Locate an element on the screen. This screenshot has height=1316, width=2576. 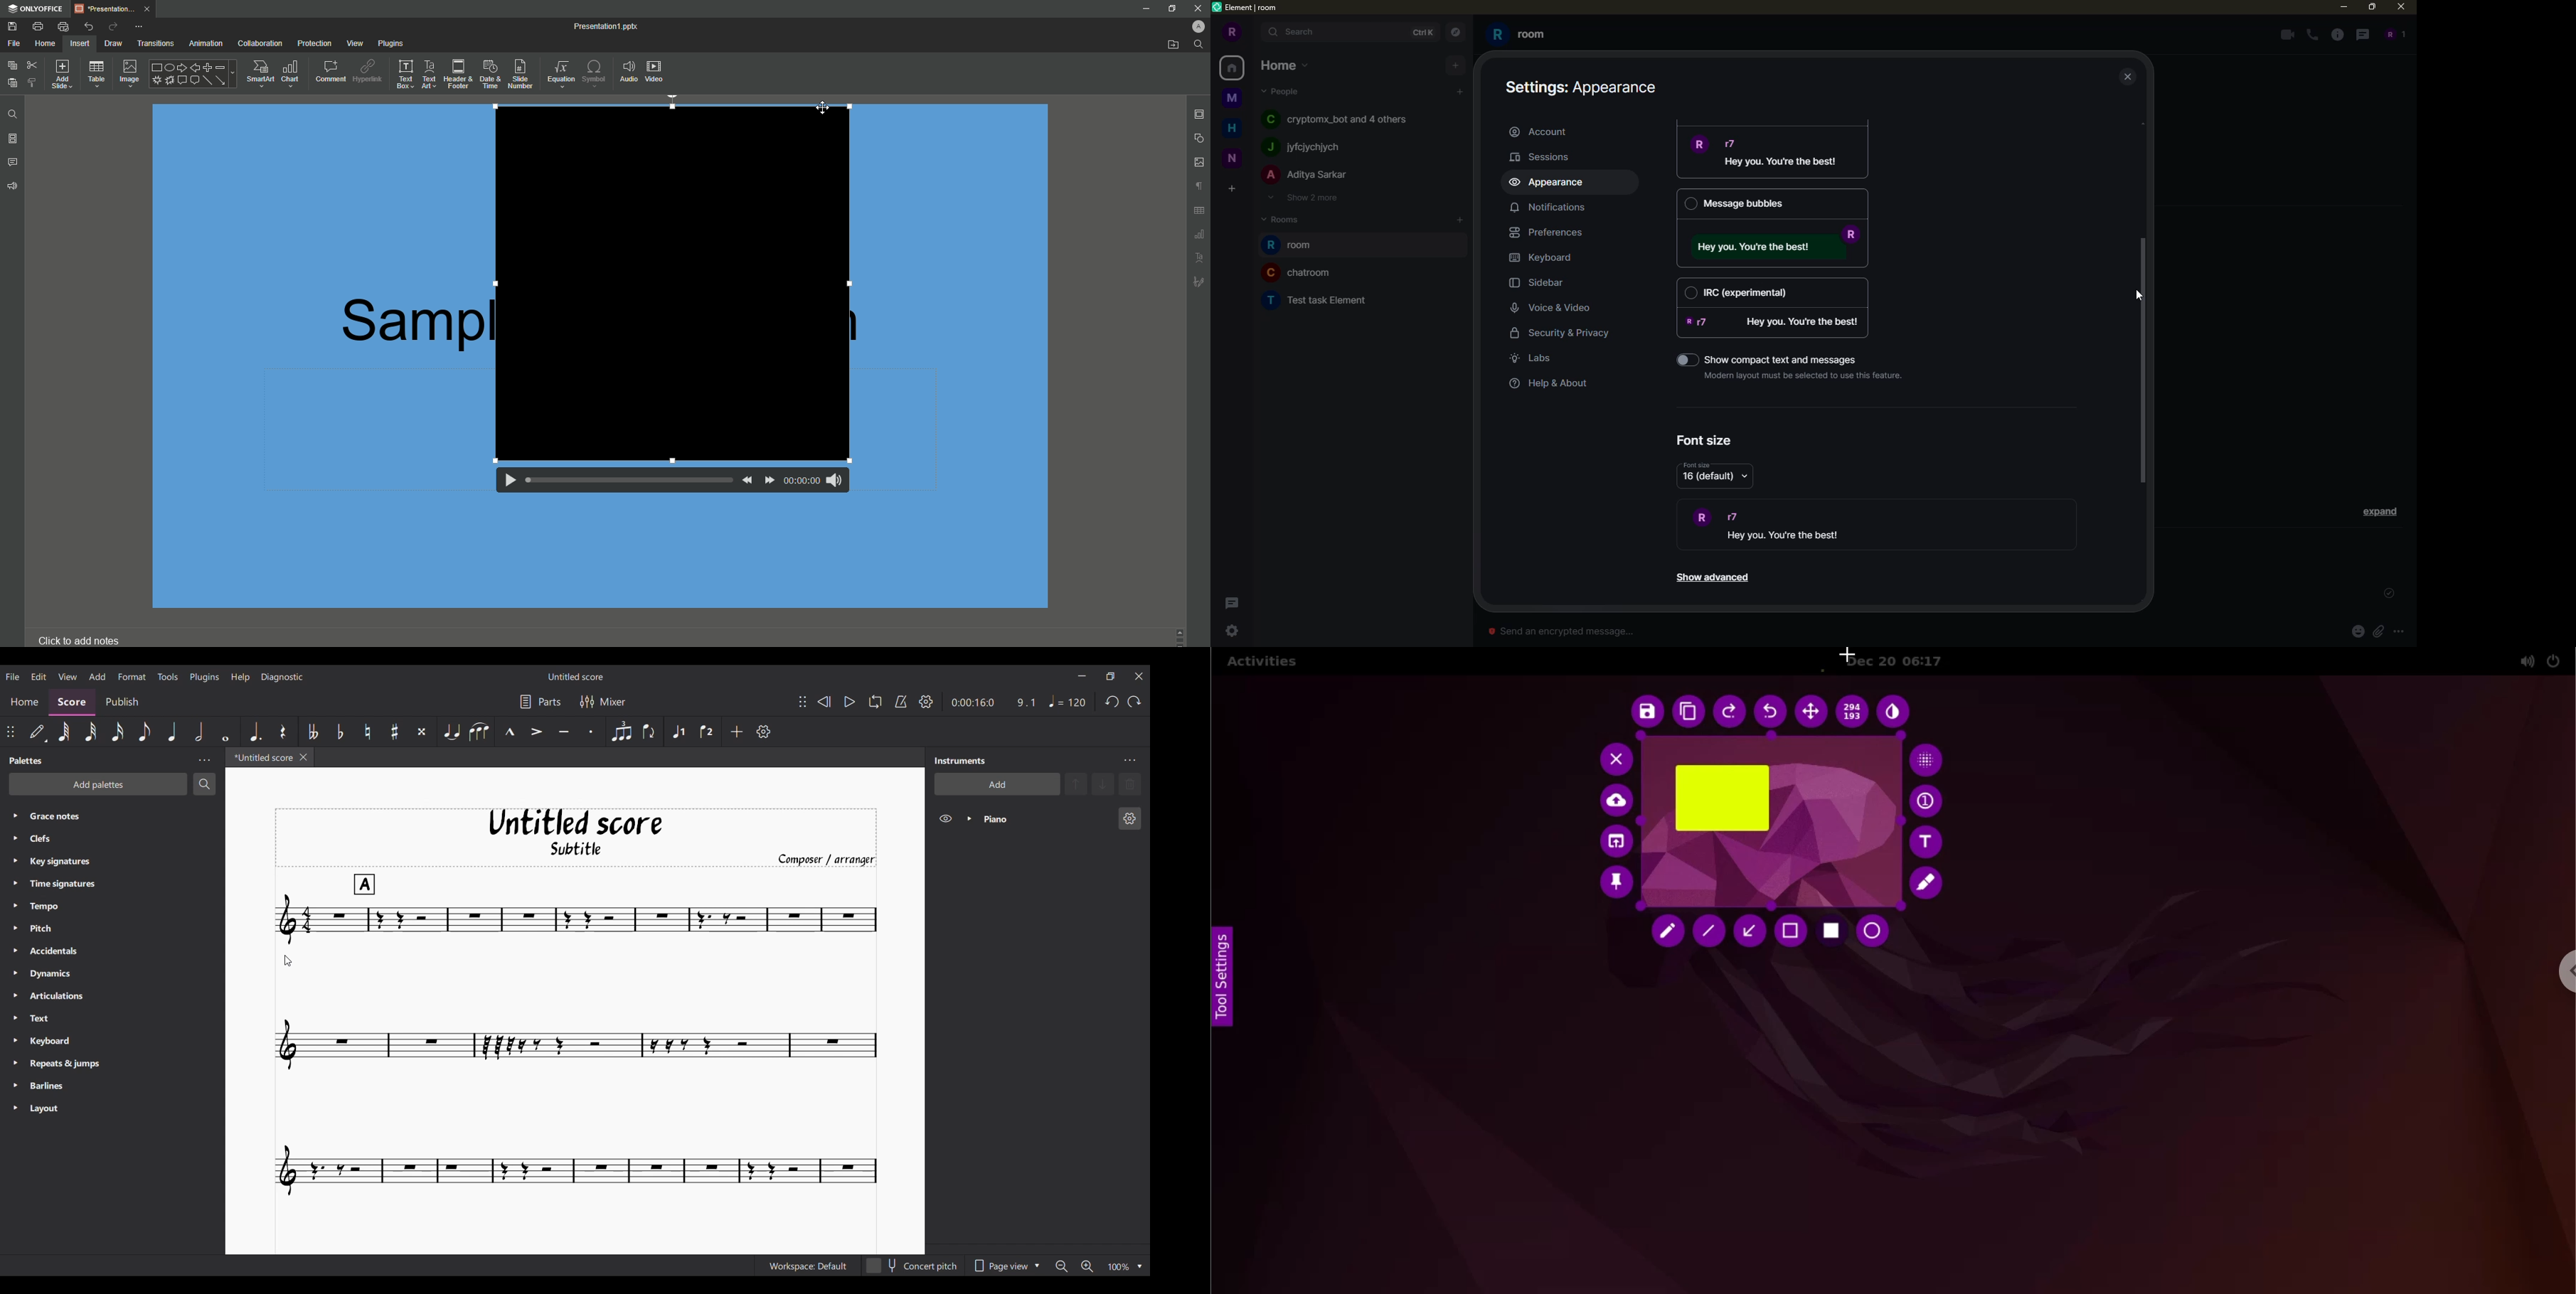
Presentation1 is located at coordinates (596, 28).